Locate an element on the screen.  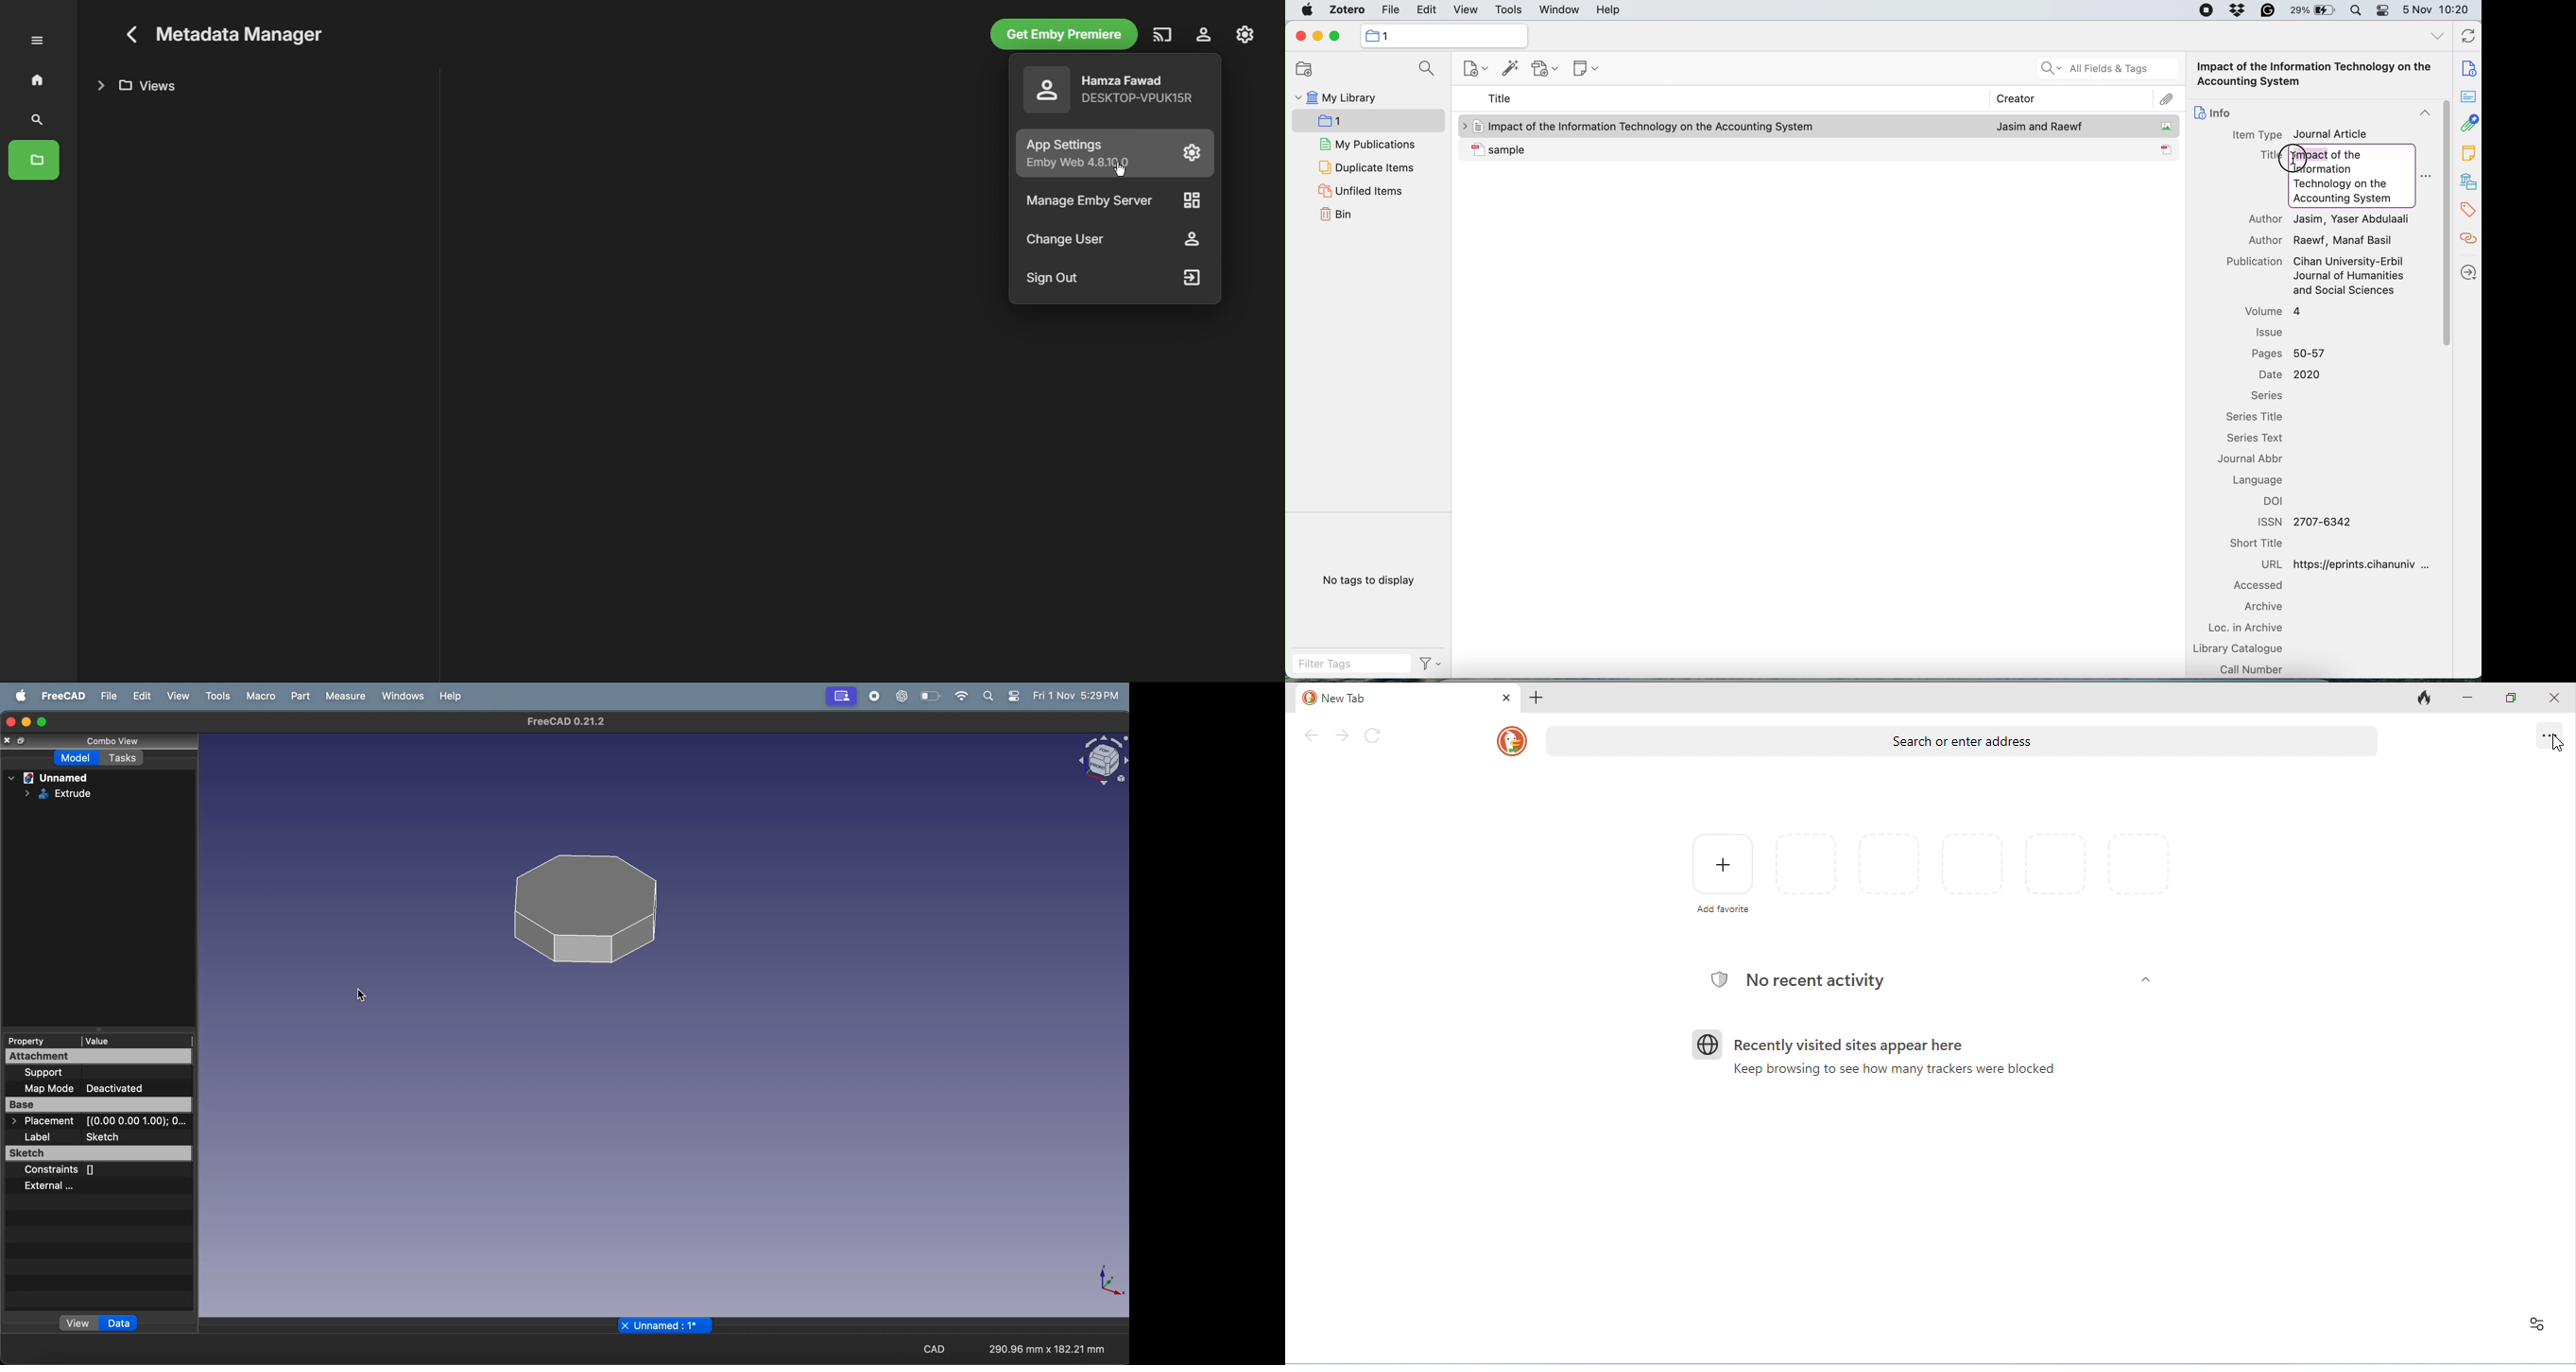
close is located at coordinates (1301, 36).